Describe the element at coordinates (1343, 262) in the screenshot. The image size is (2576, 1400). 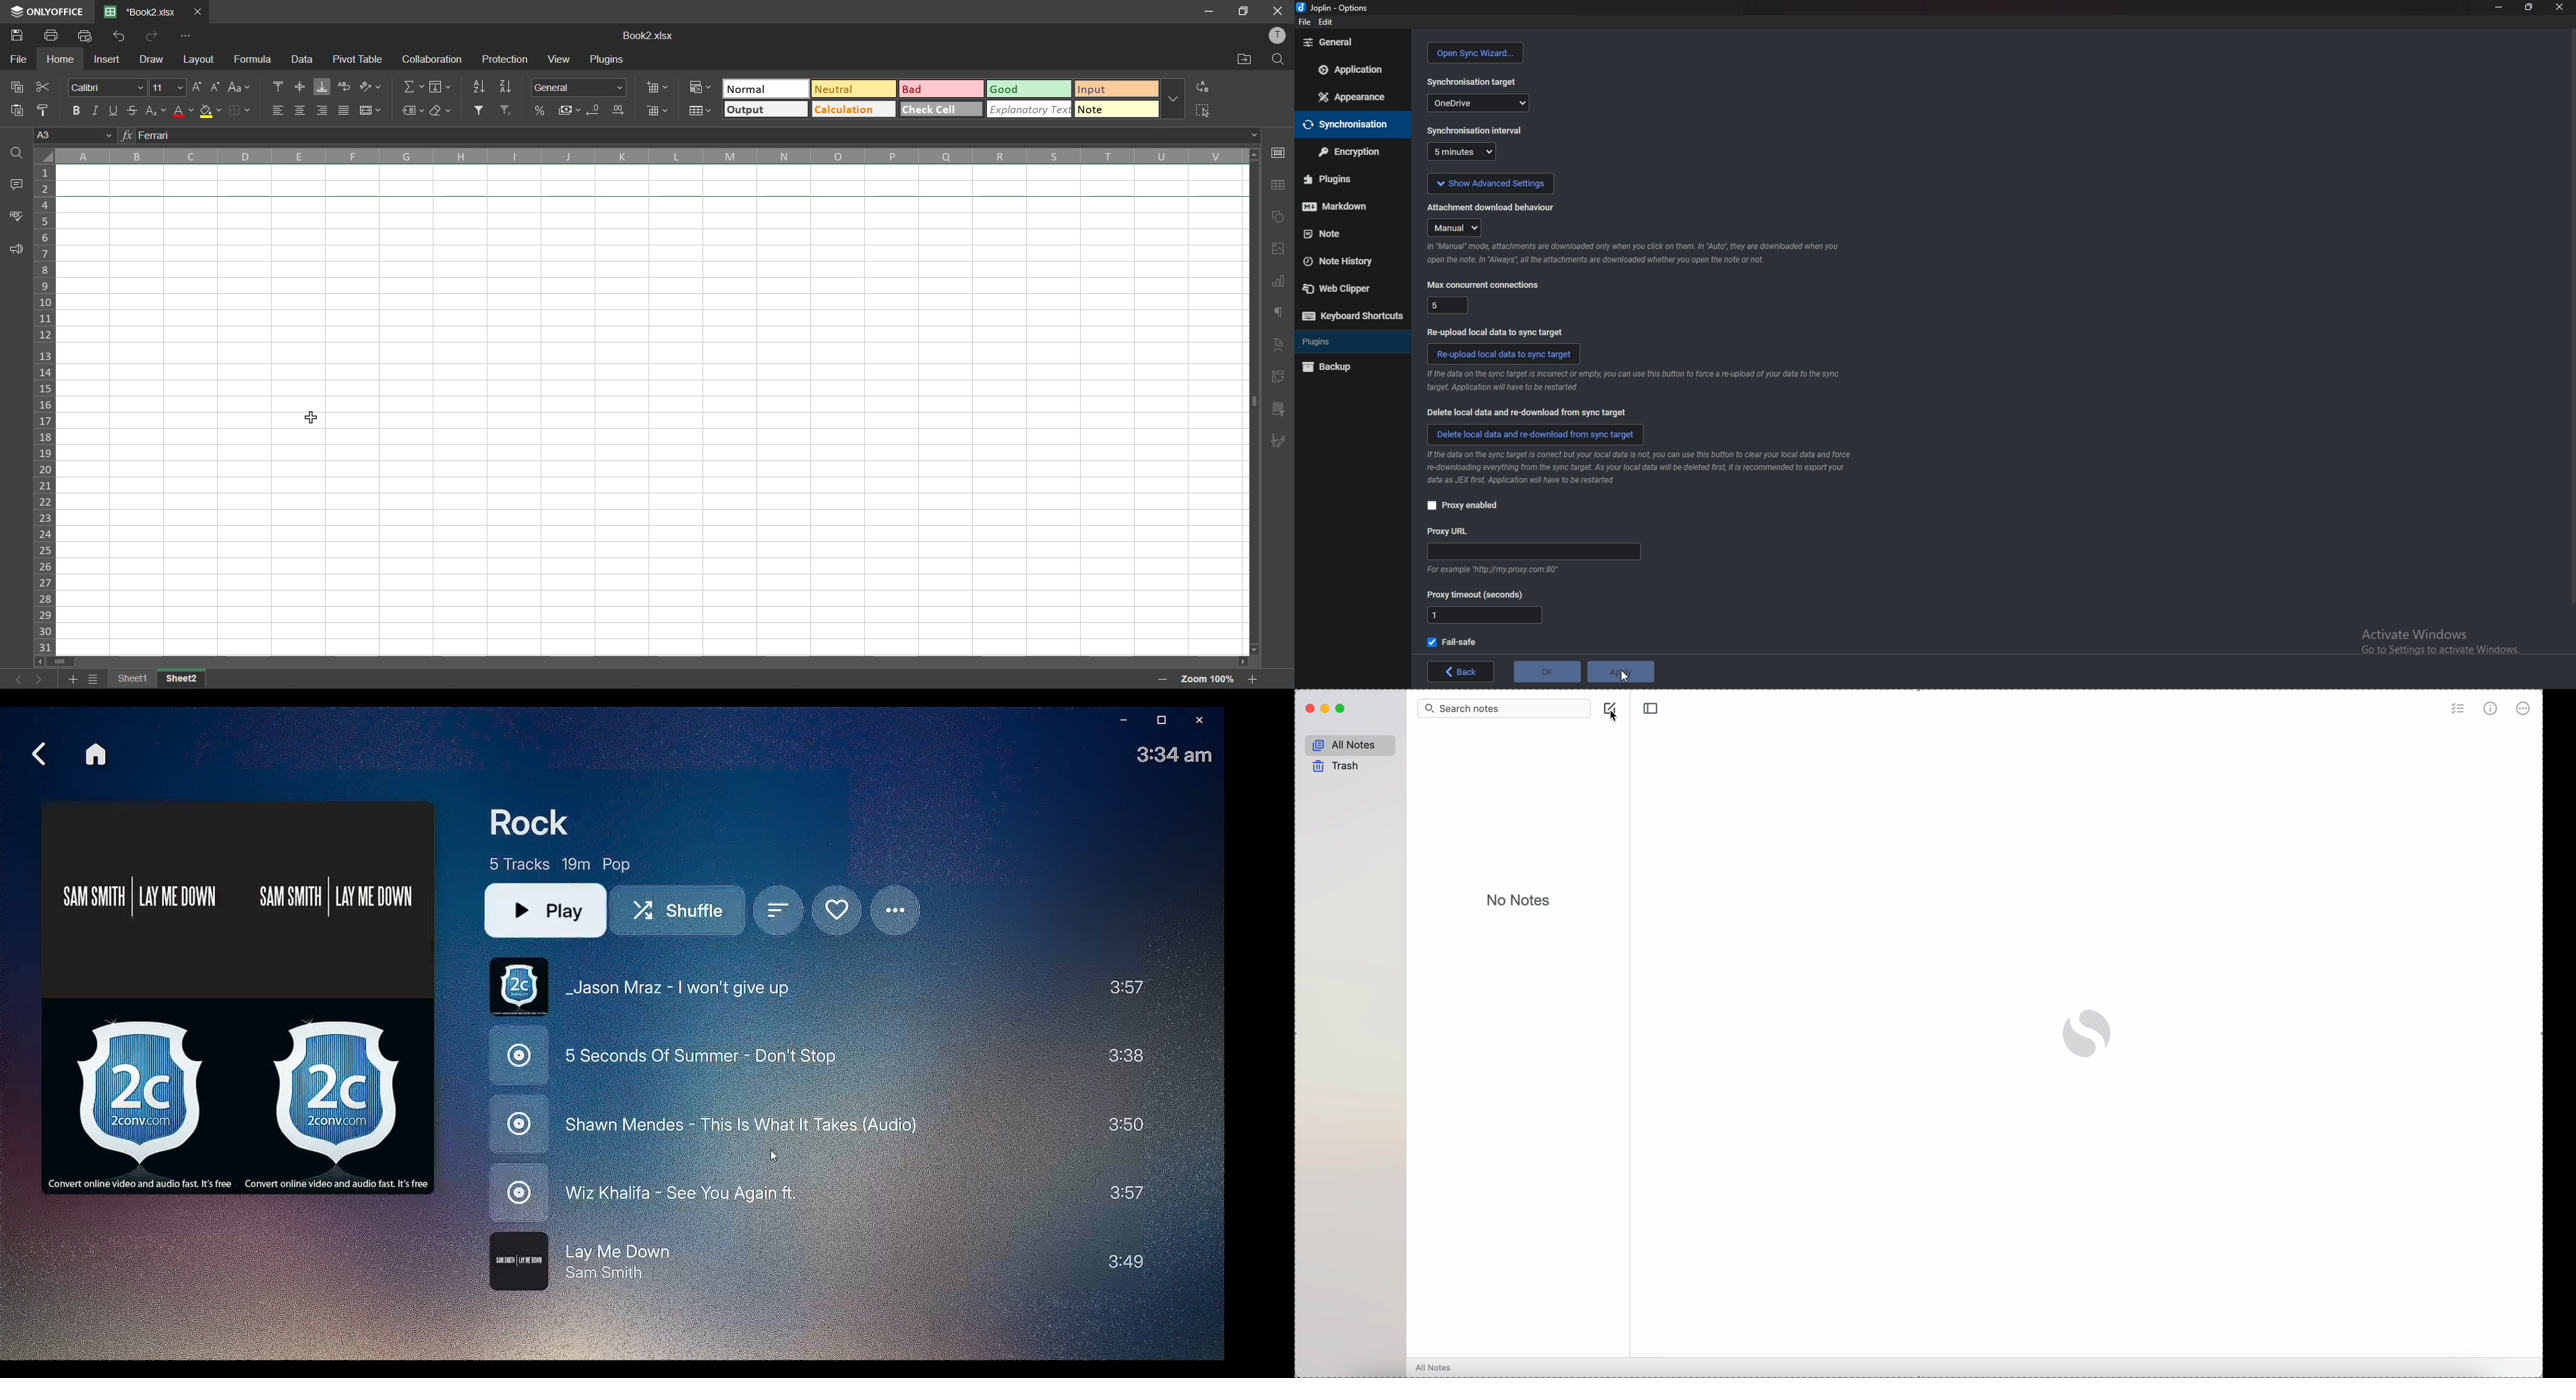
I see `note history` at that location.